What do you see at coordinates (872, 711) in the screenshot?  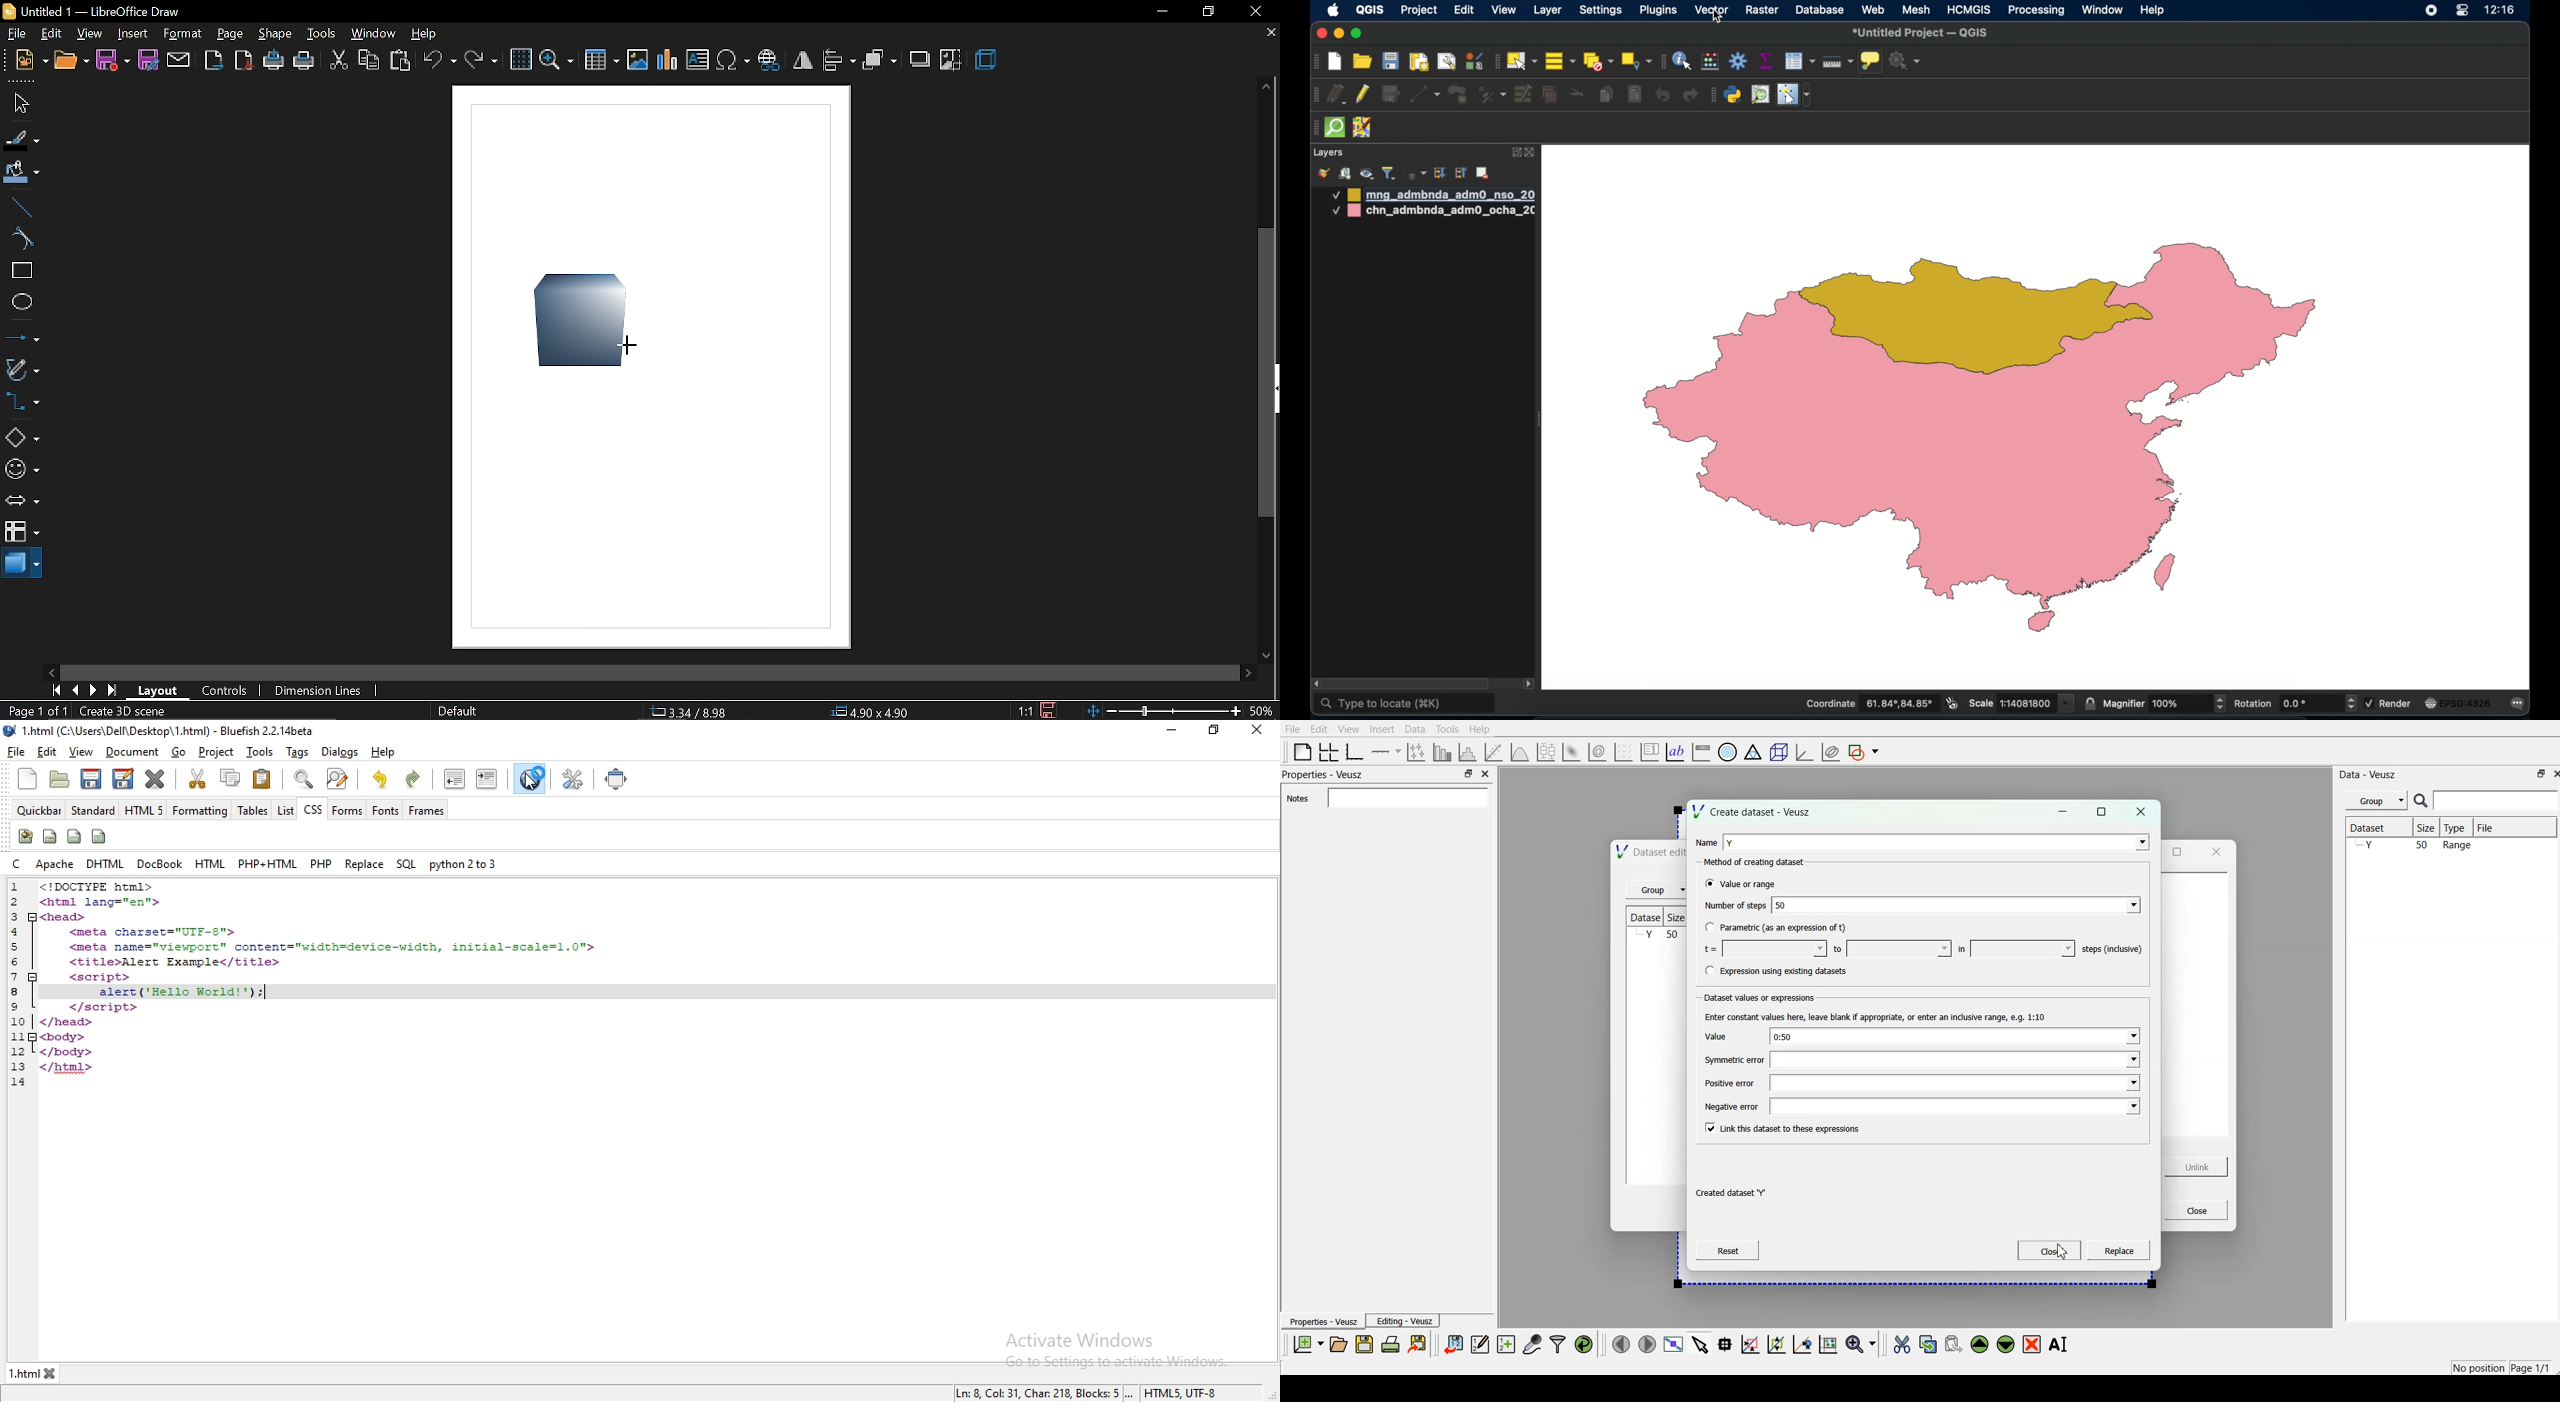 I see `position` at bounding box center [872, 711].